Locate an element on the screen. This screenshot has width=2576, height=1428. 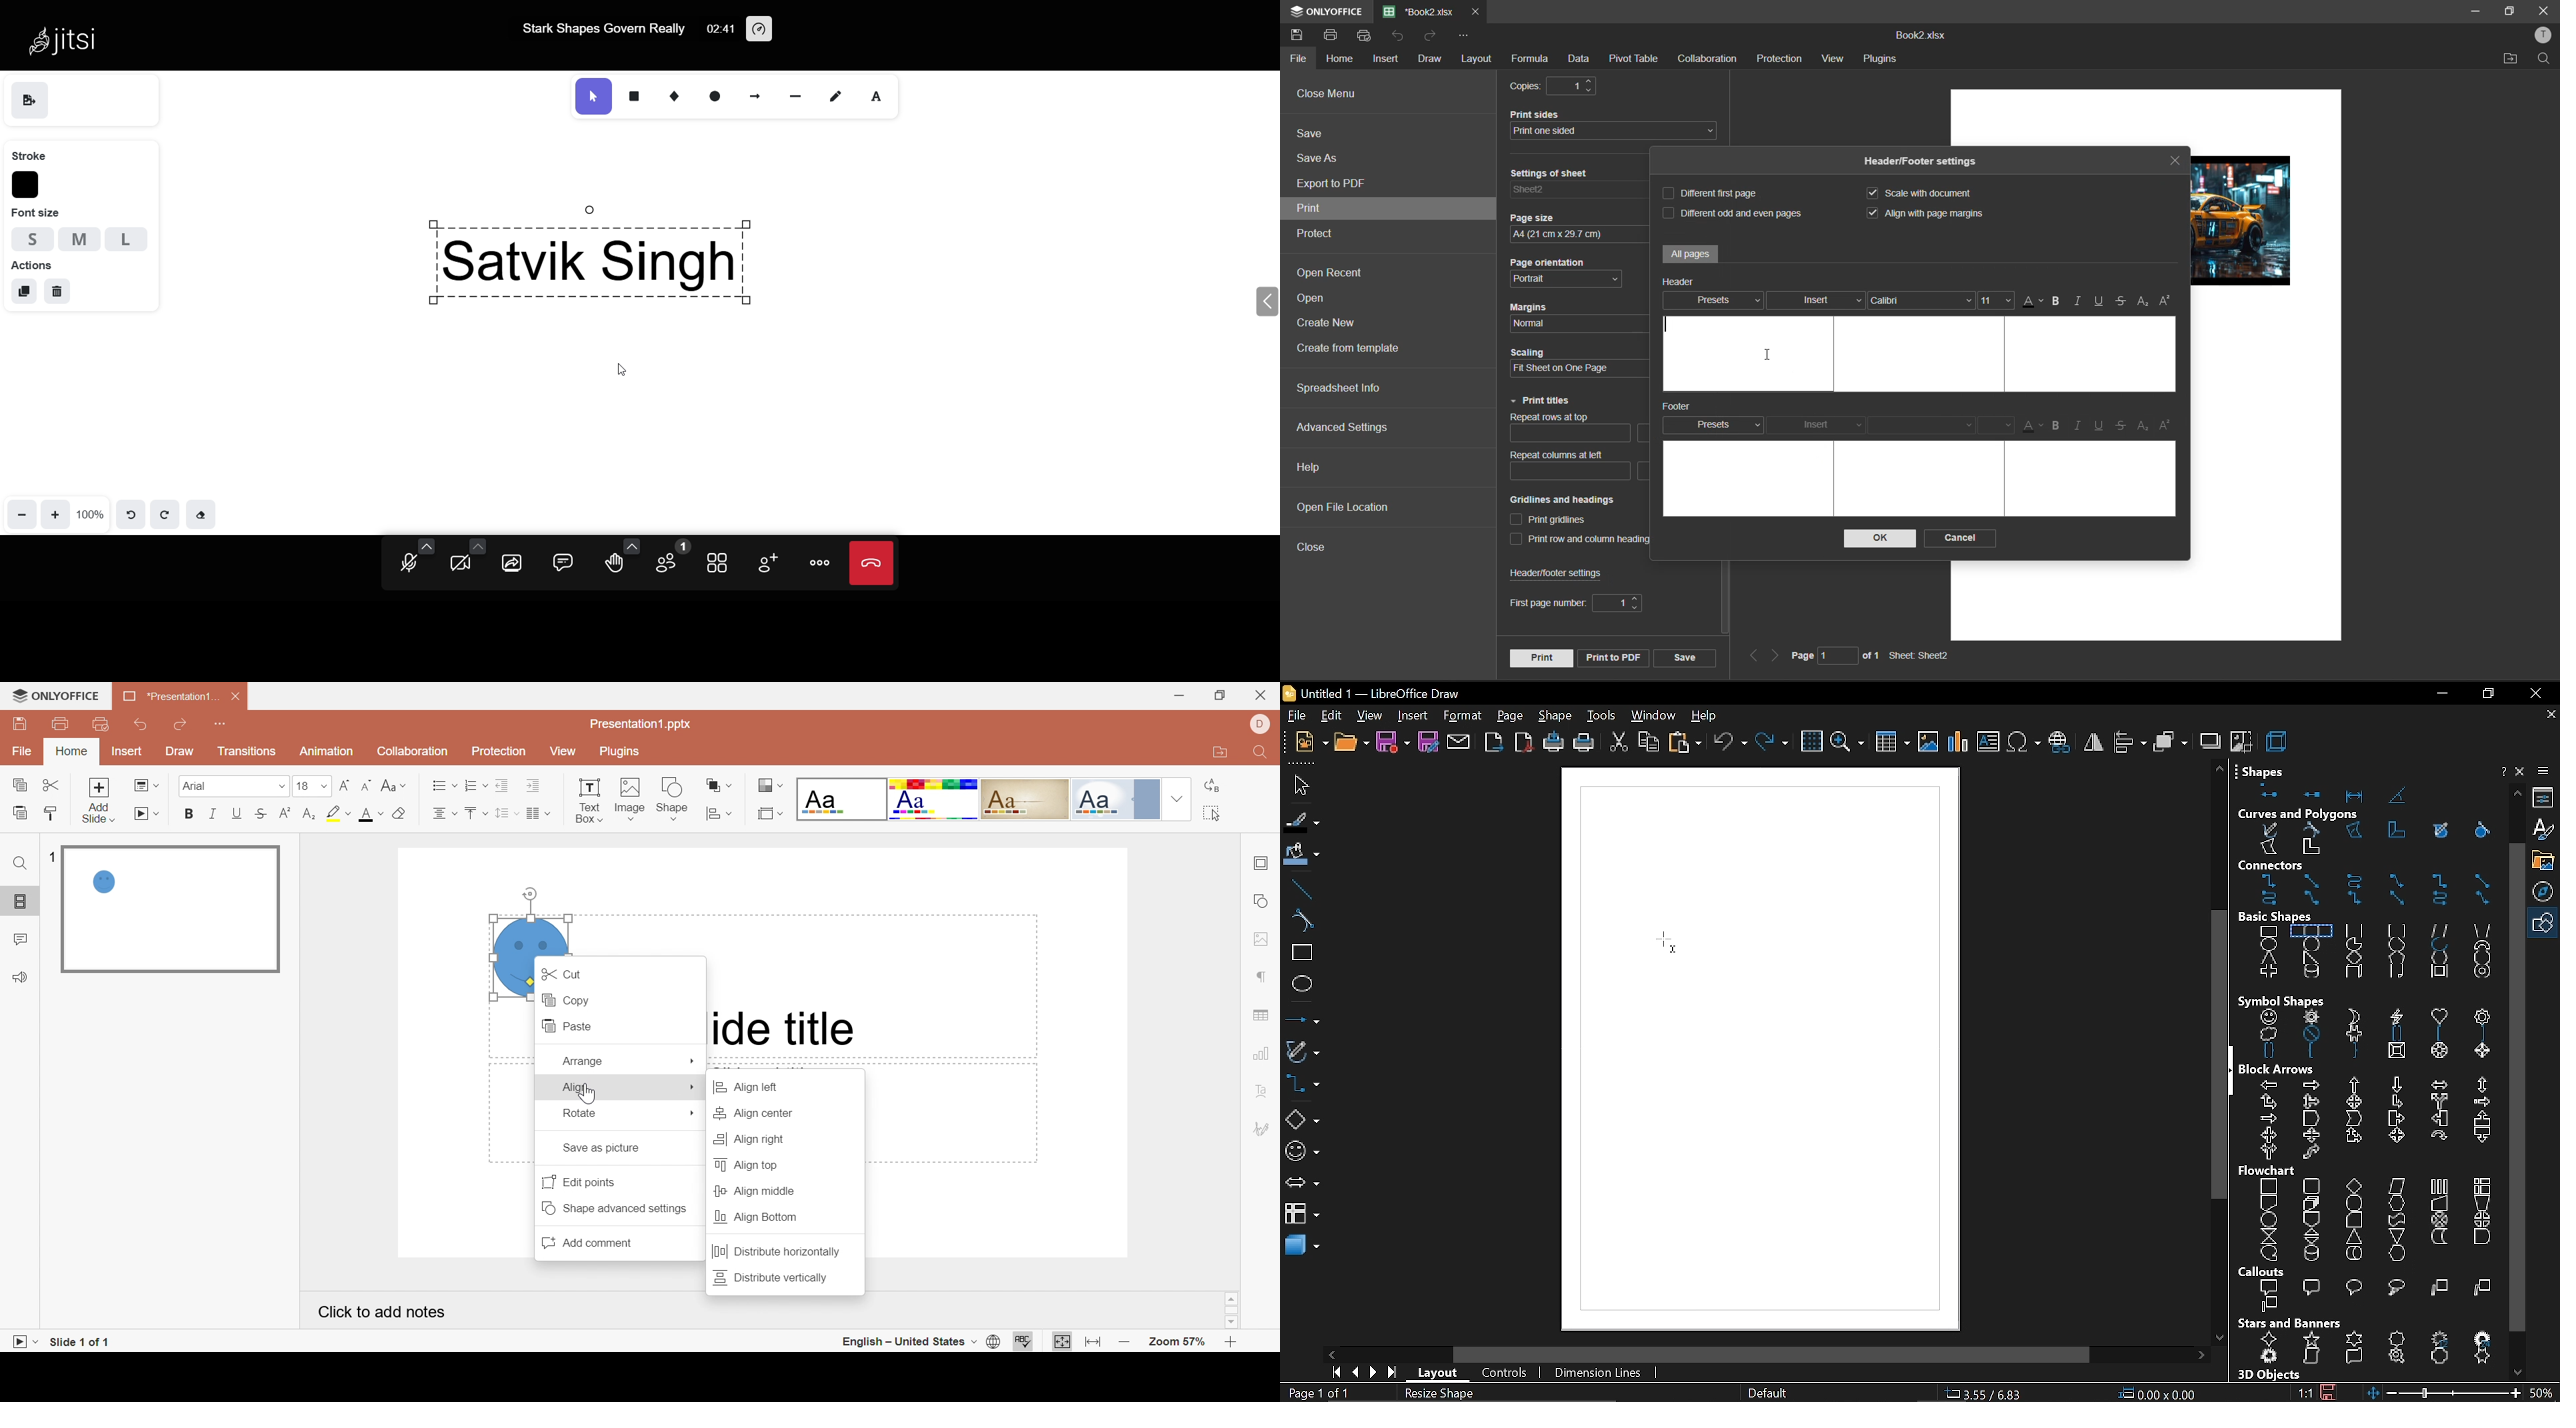
all pages is located at coordinates (1691, 254).